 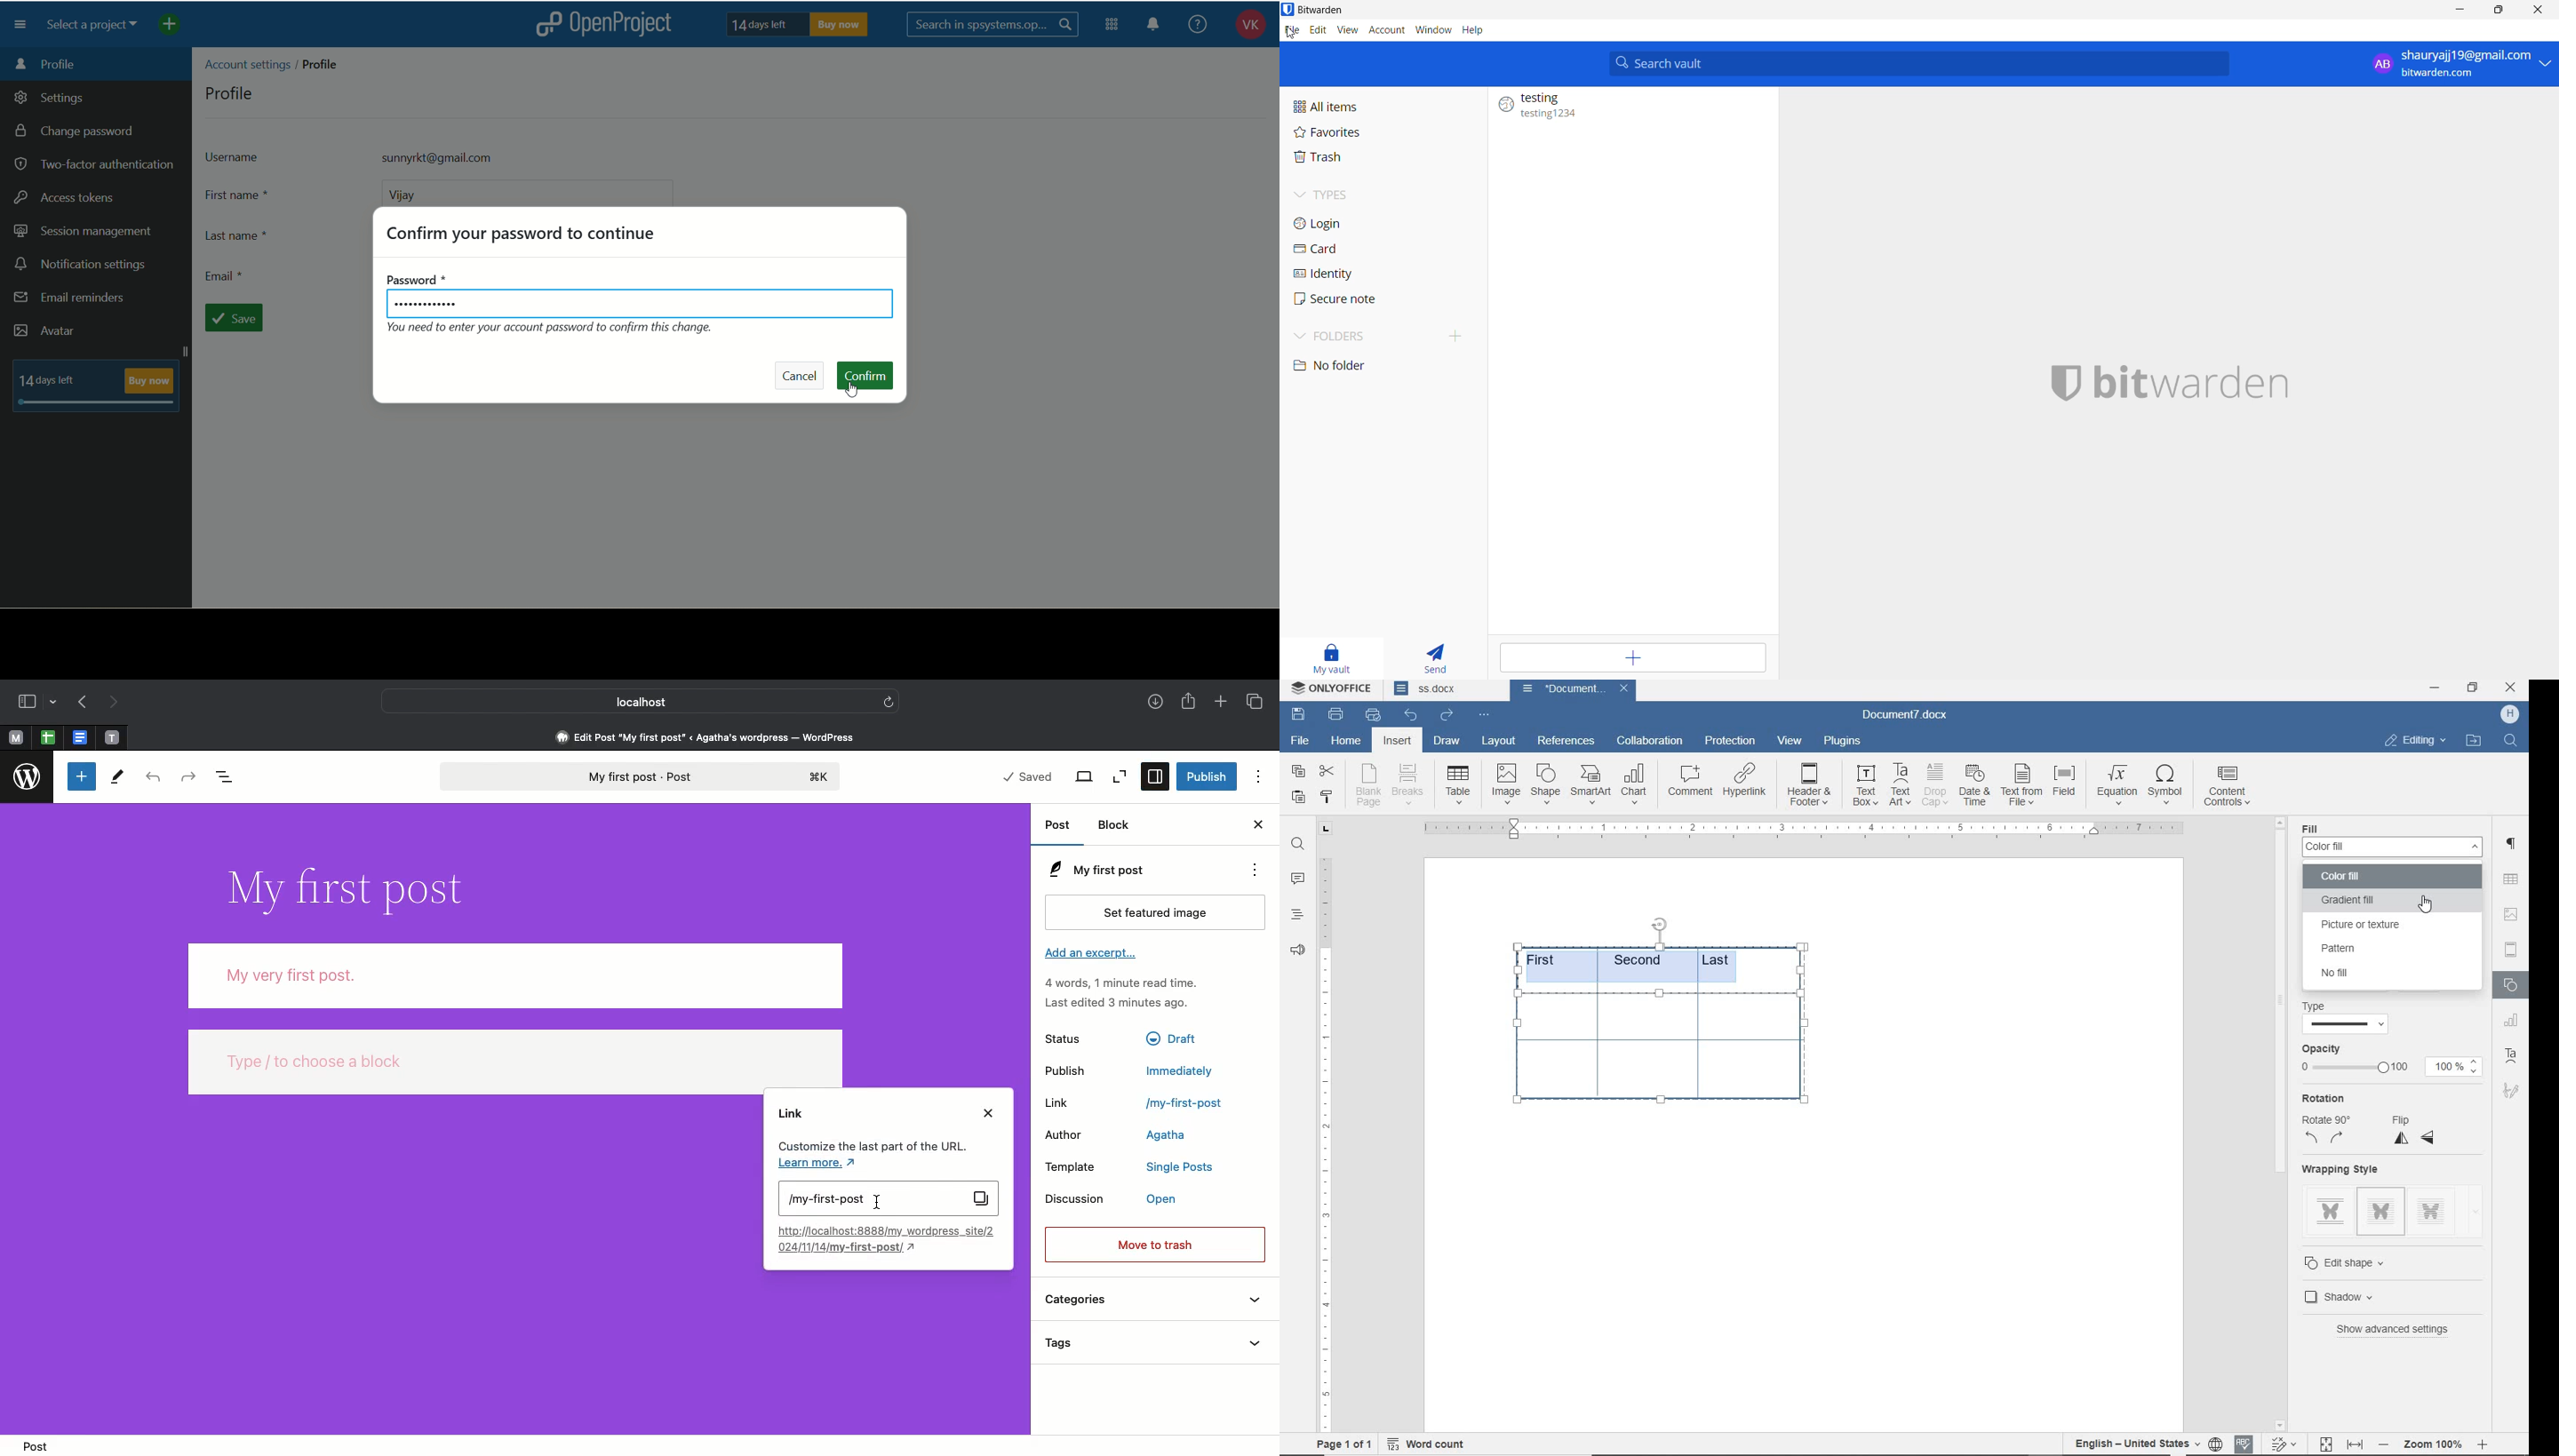 What do you see at coordinates (1631, 658) in the screenshot?
I see `add` at bounding box center [1631, 658].